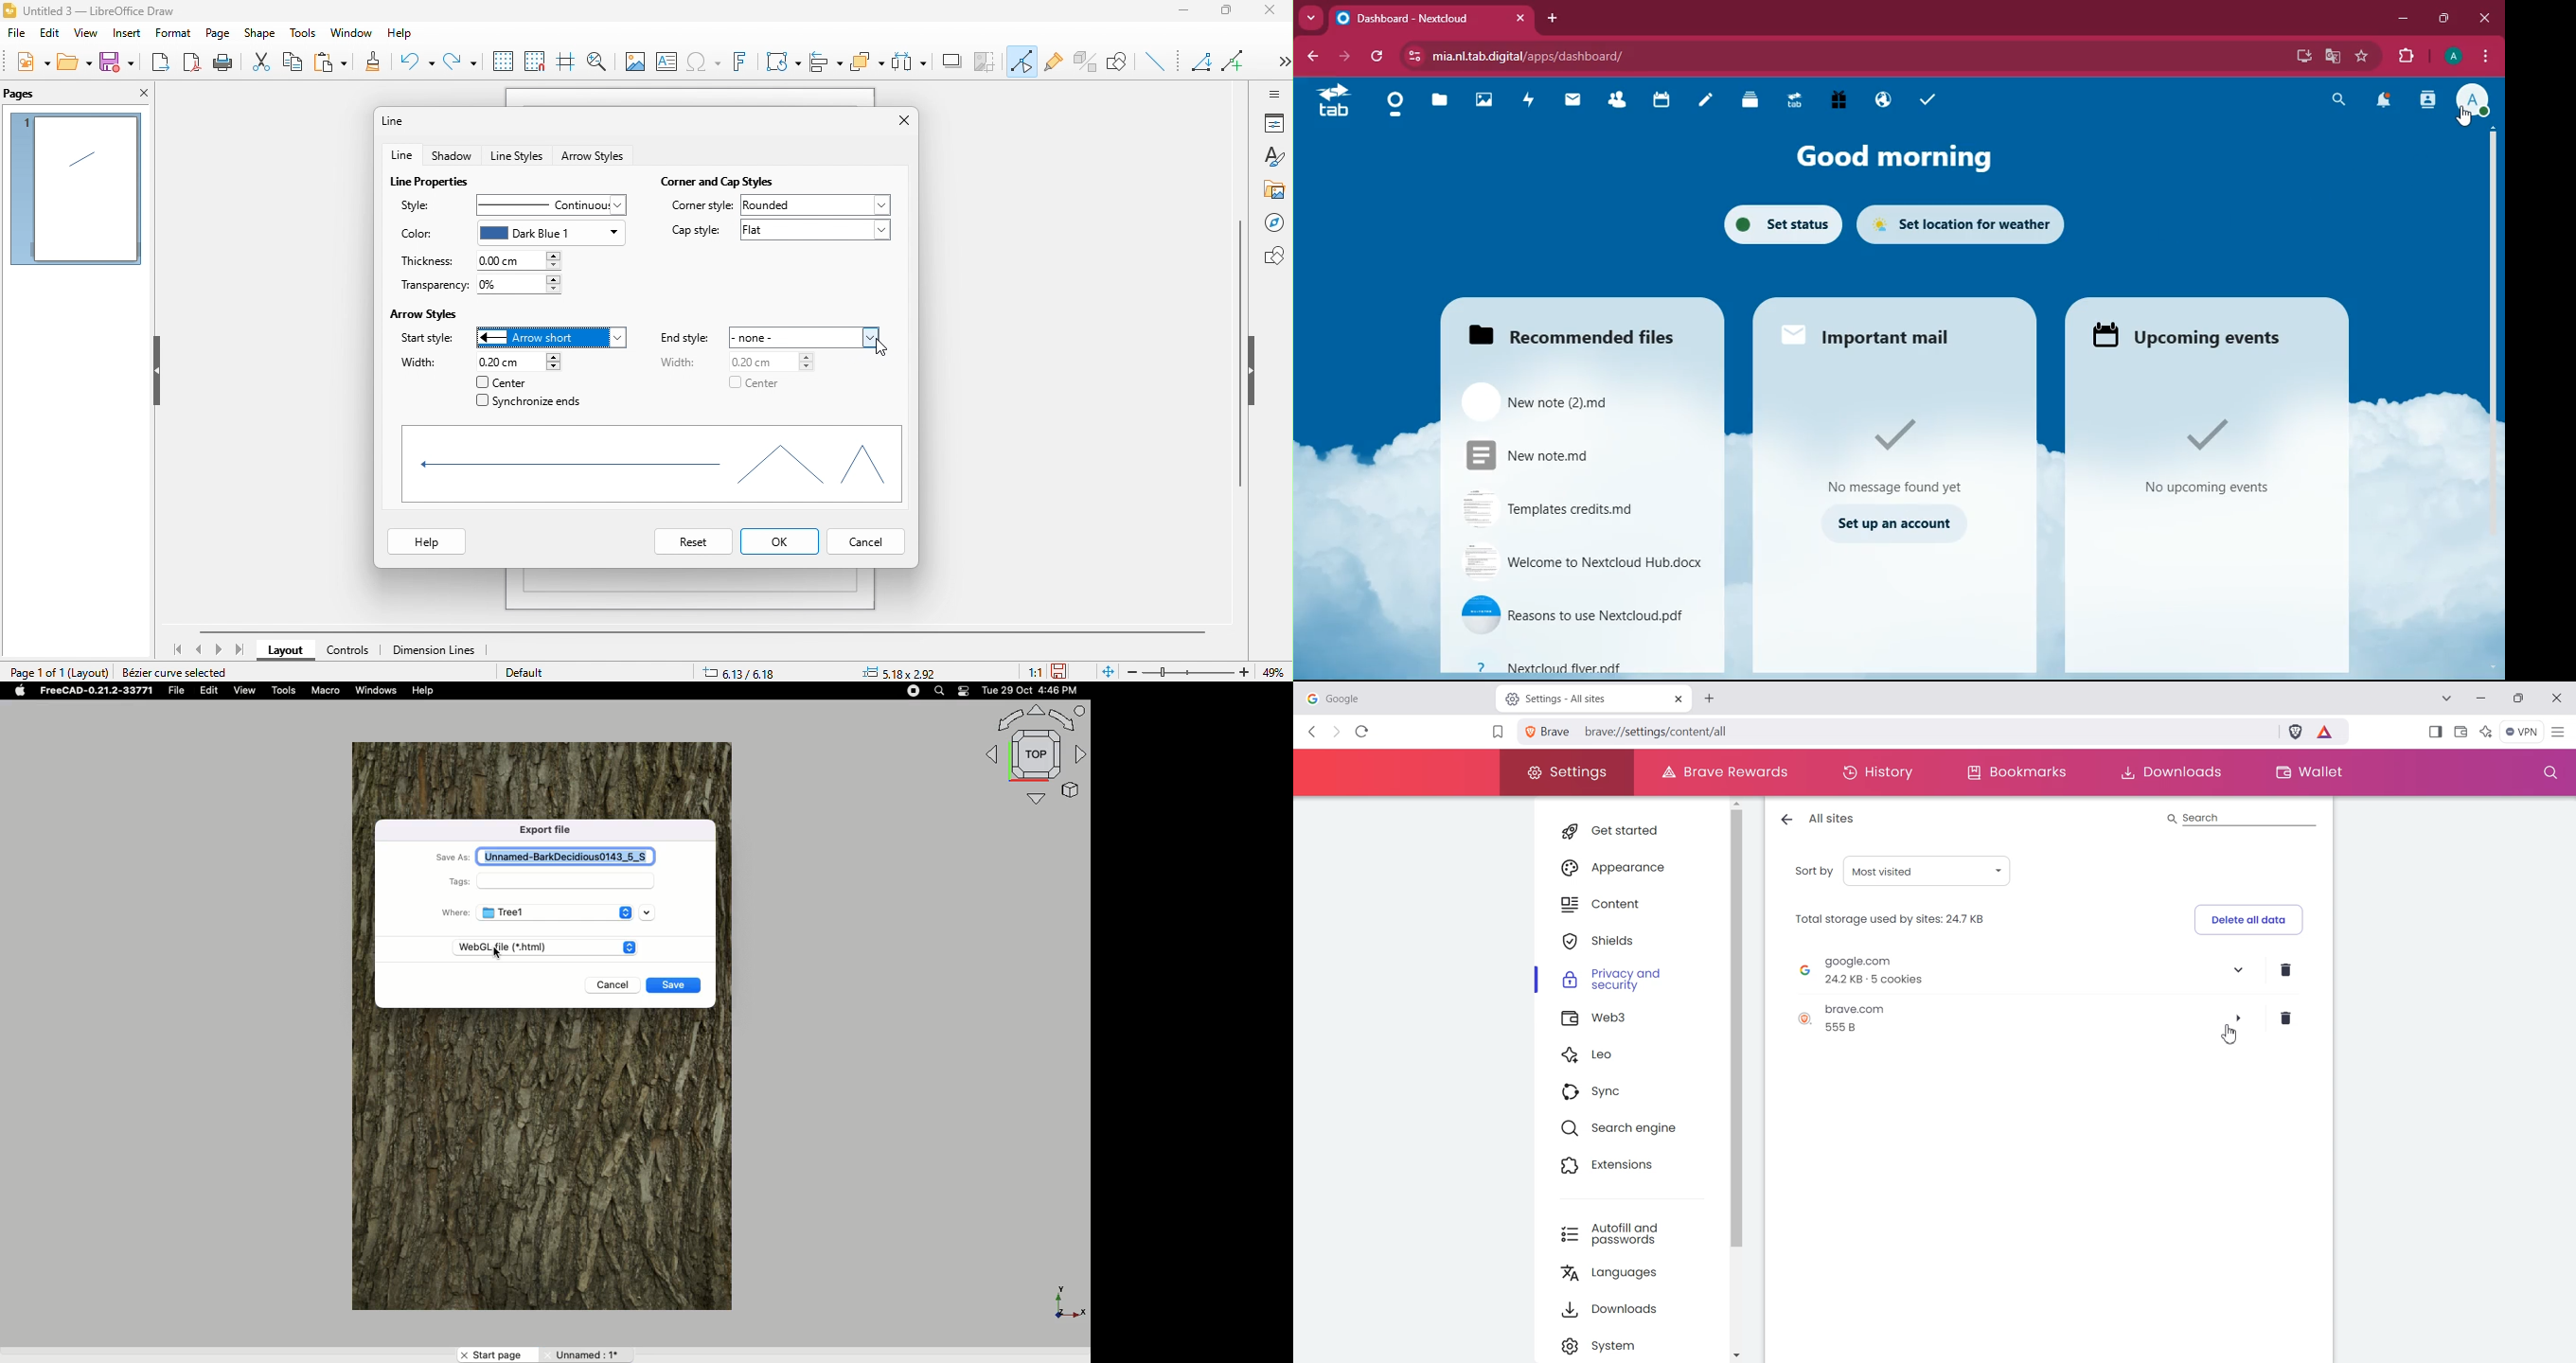 This screenshot has width=2576, height=1372. What do you see at coordinates (517, 155) in the screenshot?
I see `line styles` at bounding box center [517, 155].